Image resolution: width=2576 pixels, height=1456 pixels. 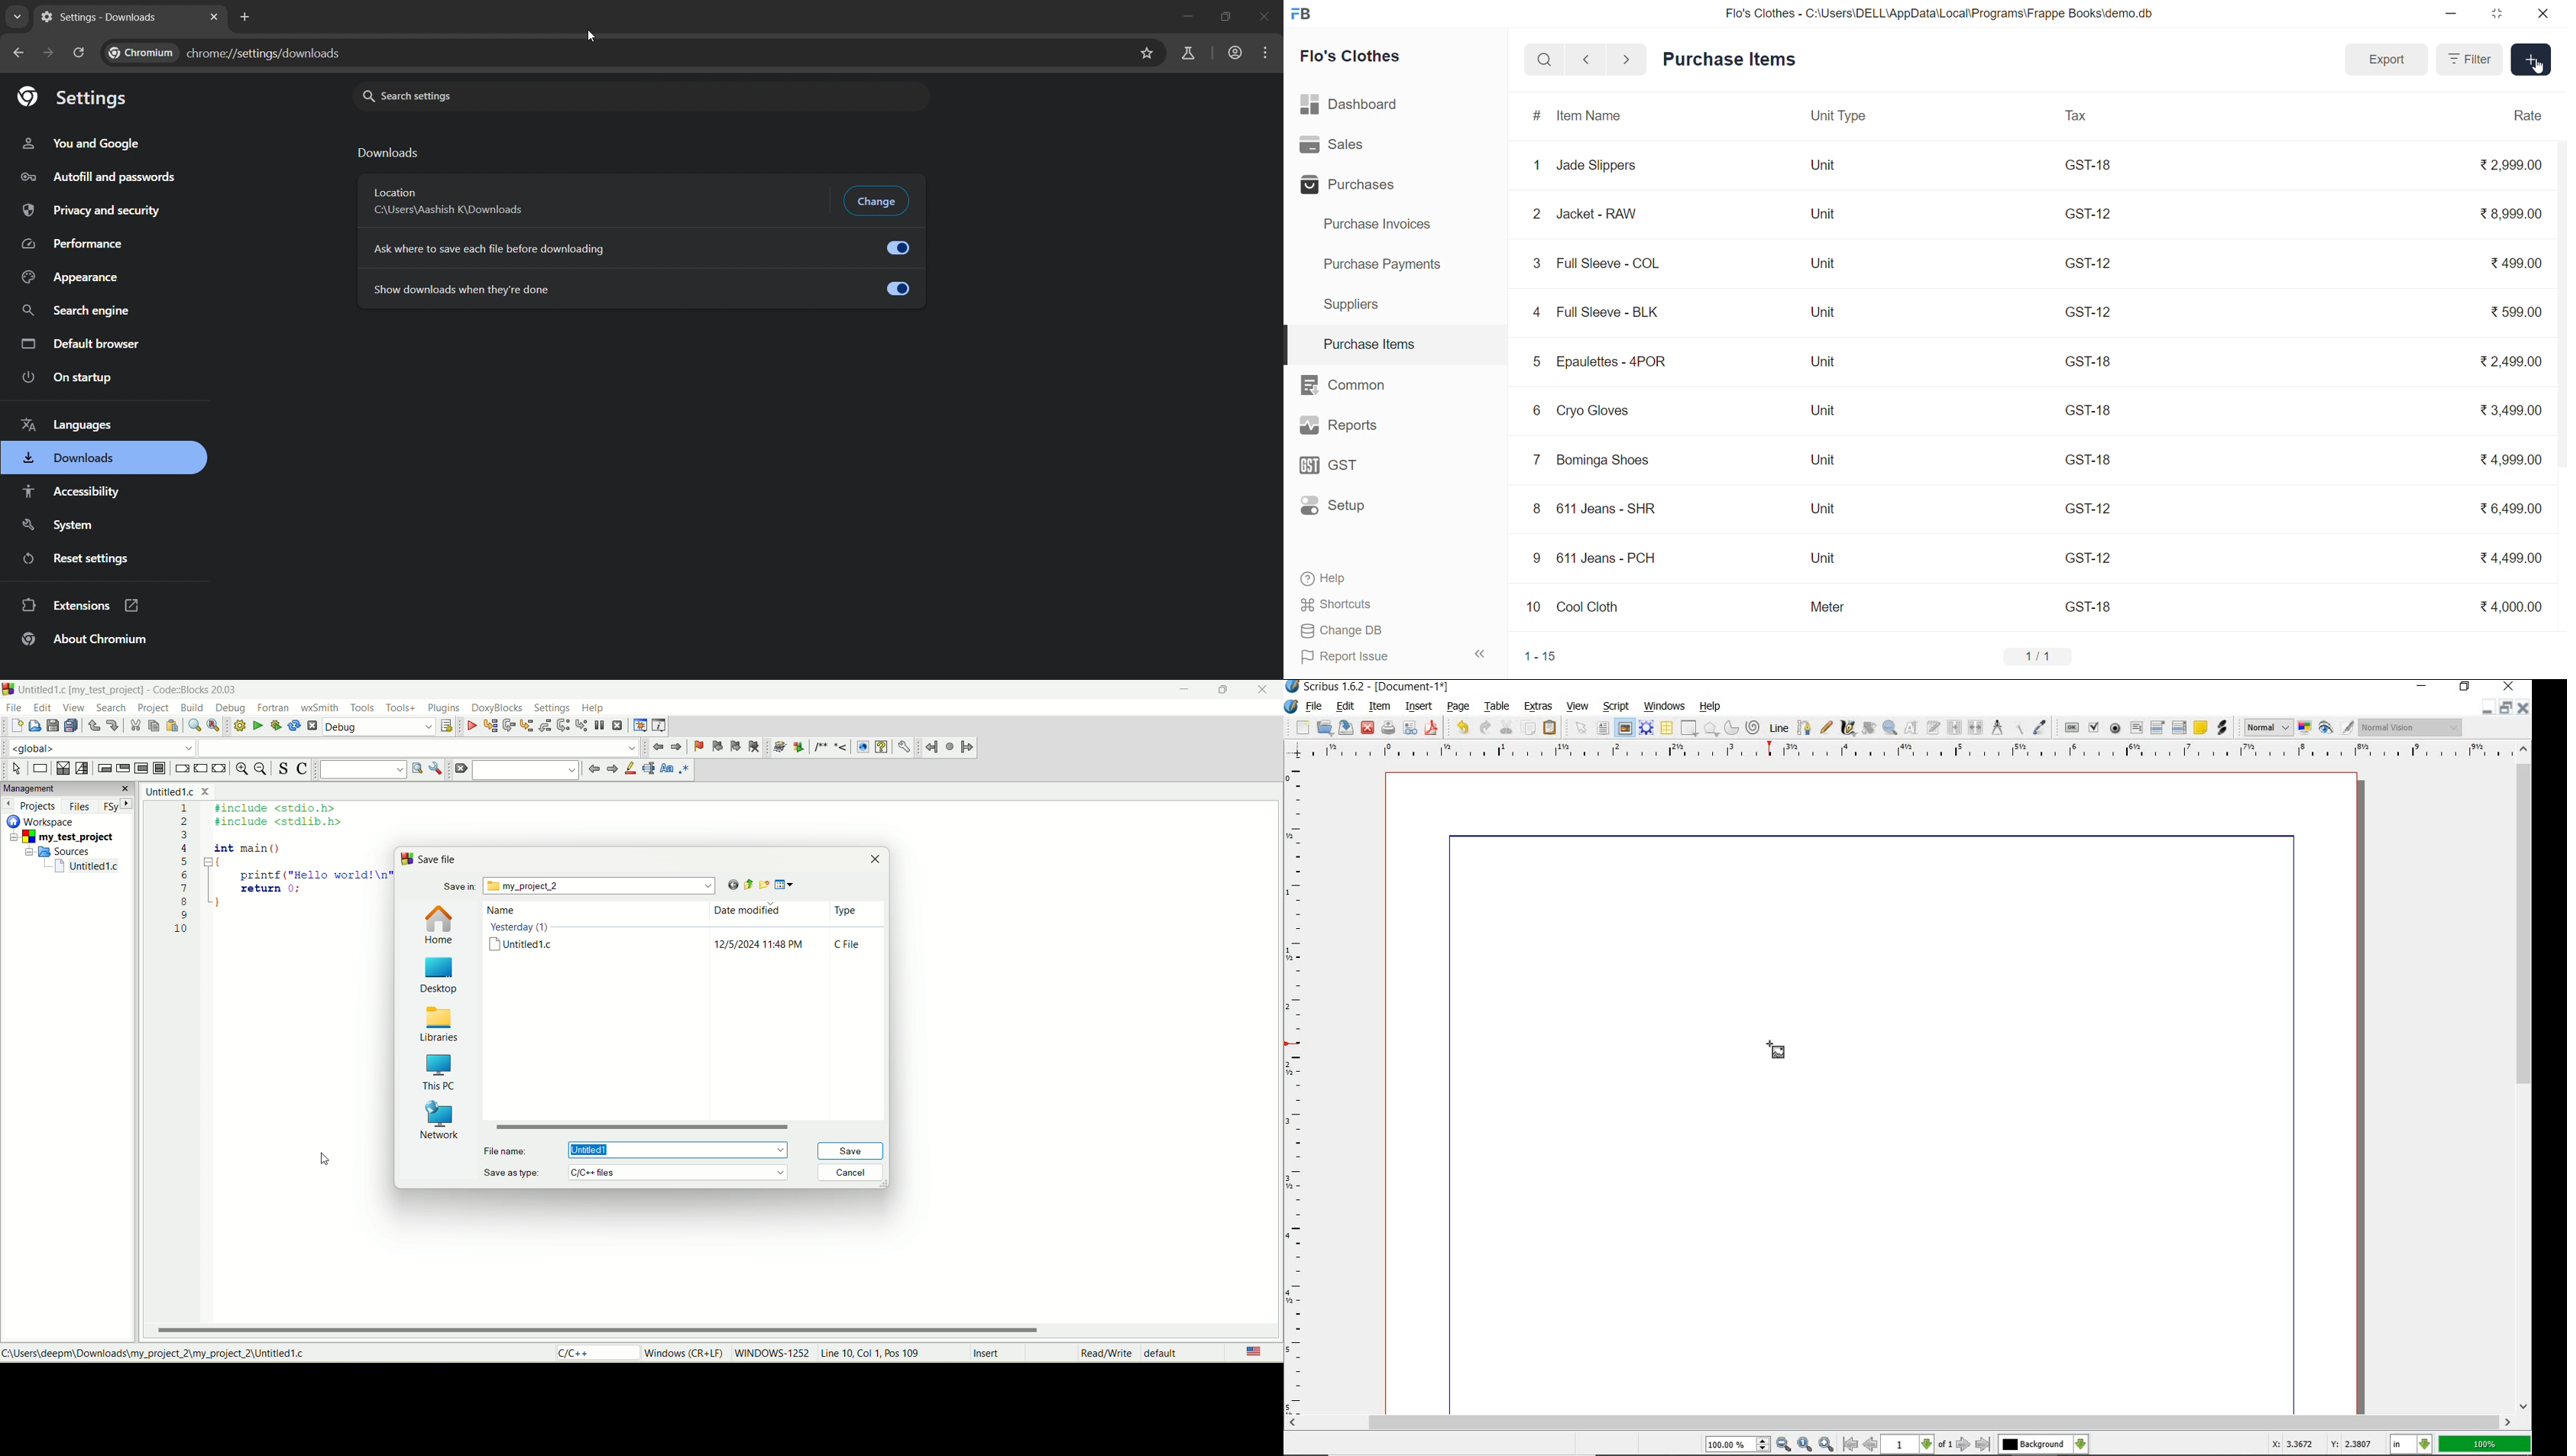 What do you see at coordinates (1536, 460) in the screenshot?
I see `7` at bounding box center [1536, 460].